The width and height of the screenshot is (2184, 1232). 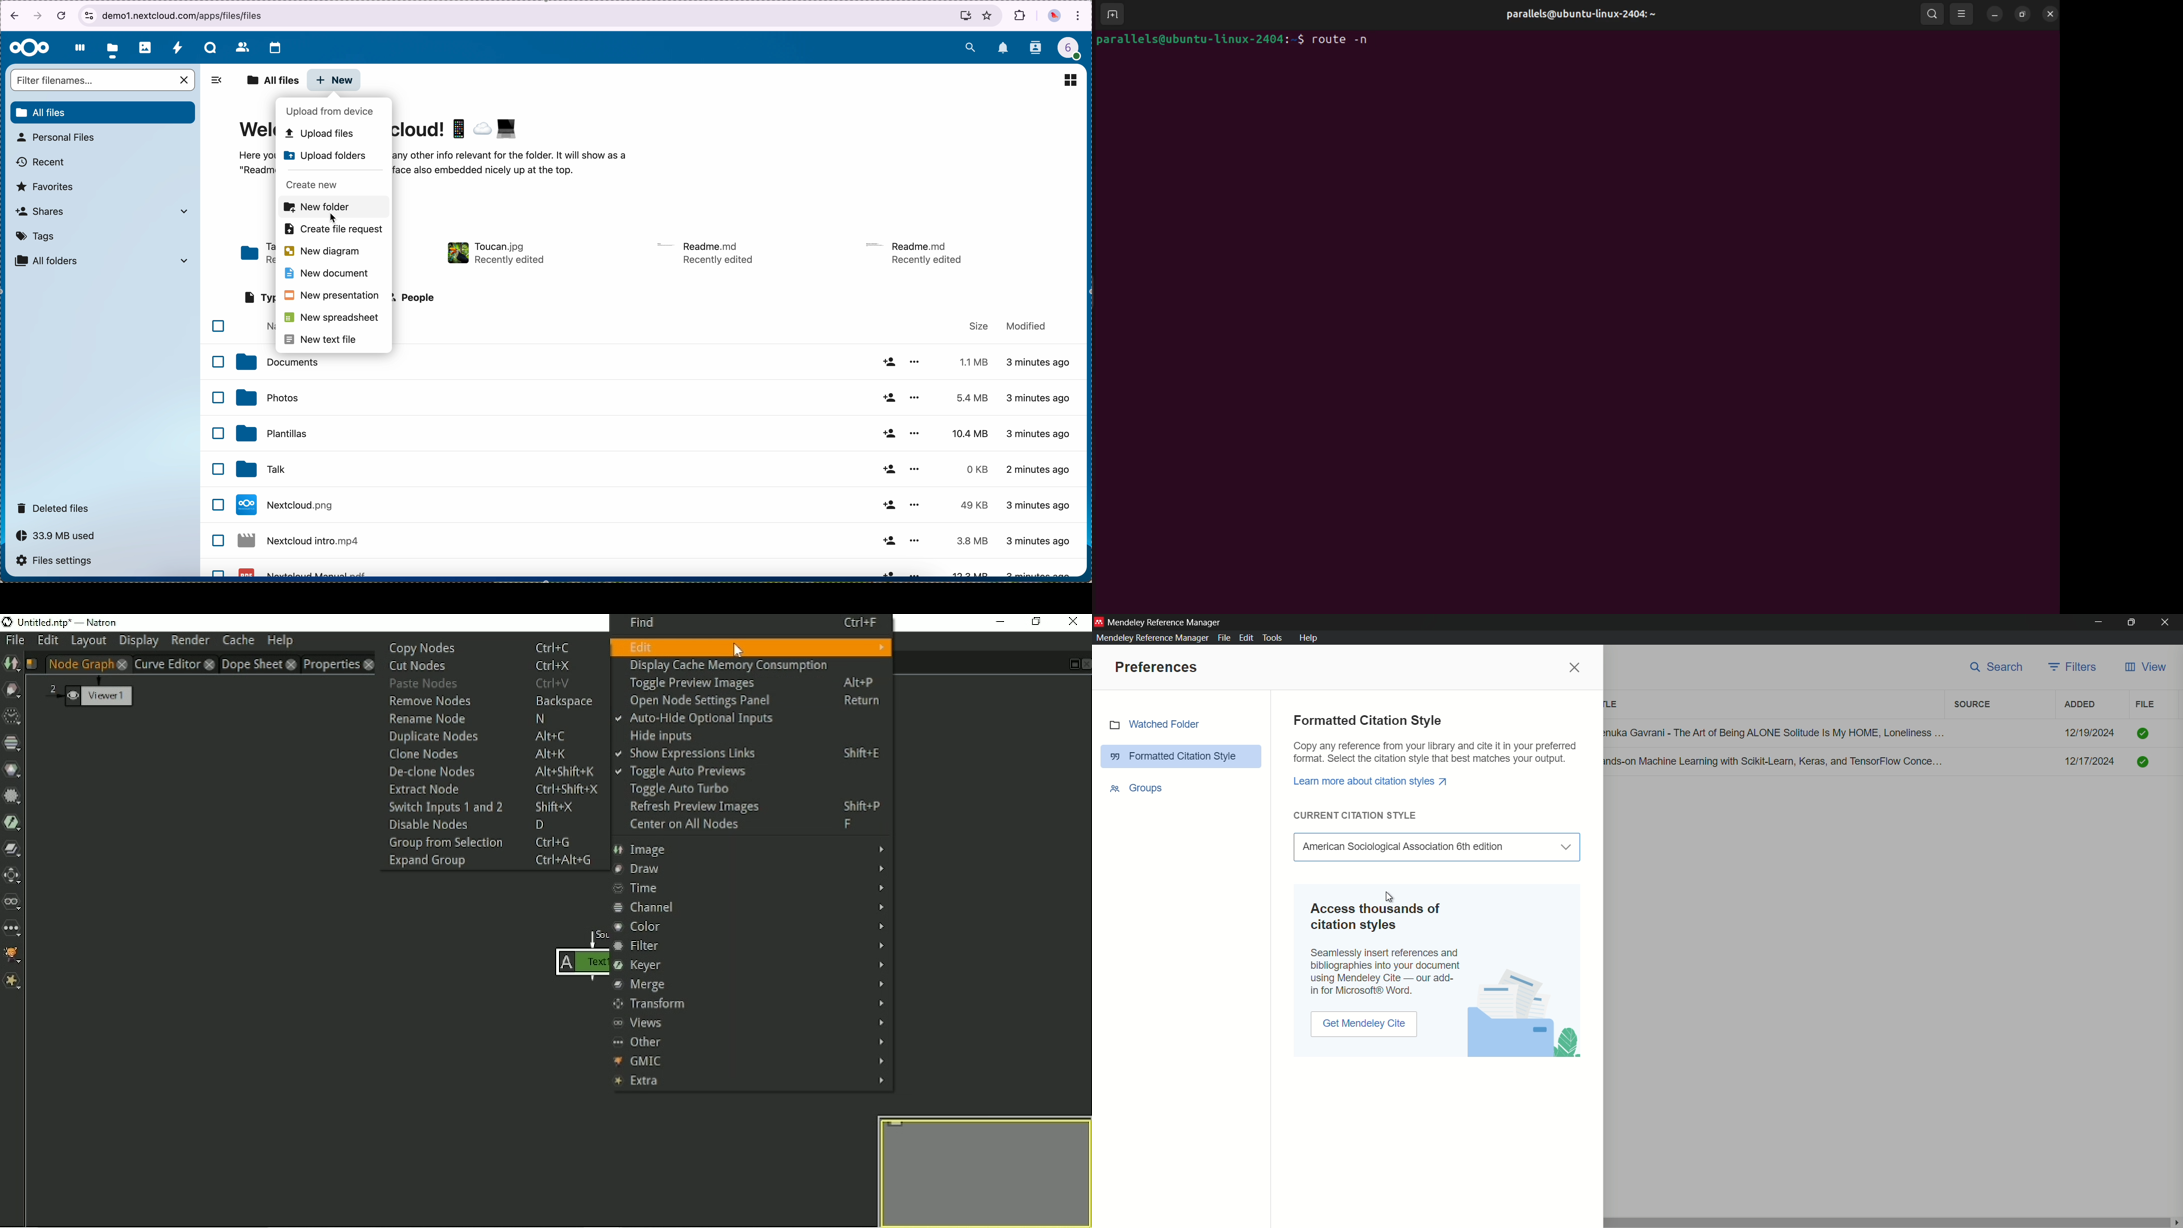 What do you see at coordinates (1372, 781) in the screenshot?
I see `Learn more about citation styles` at bounding box center [1372, 781].